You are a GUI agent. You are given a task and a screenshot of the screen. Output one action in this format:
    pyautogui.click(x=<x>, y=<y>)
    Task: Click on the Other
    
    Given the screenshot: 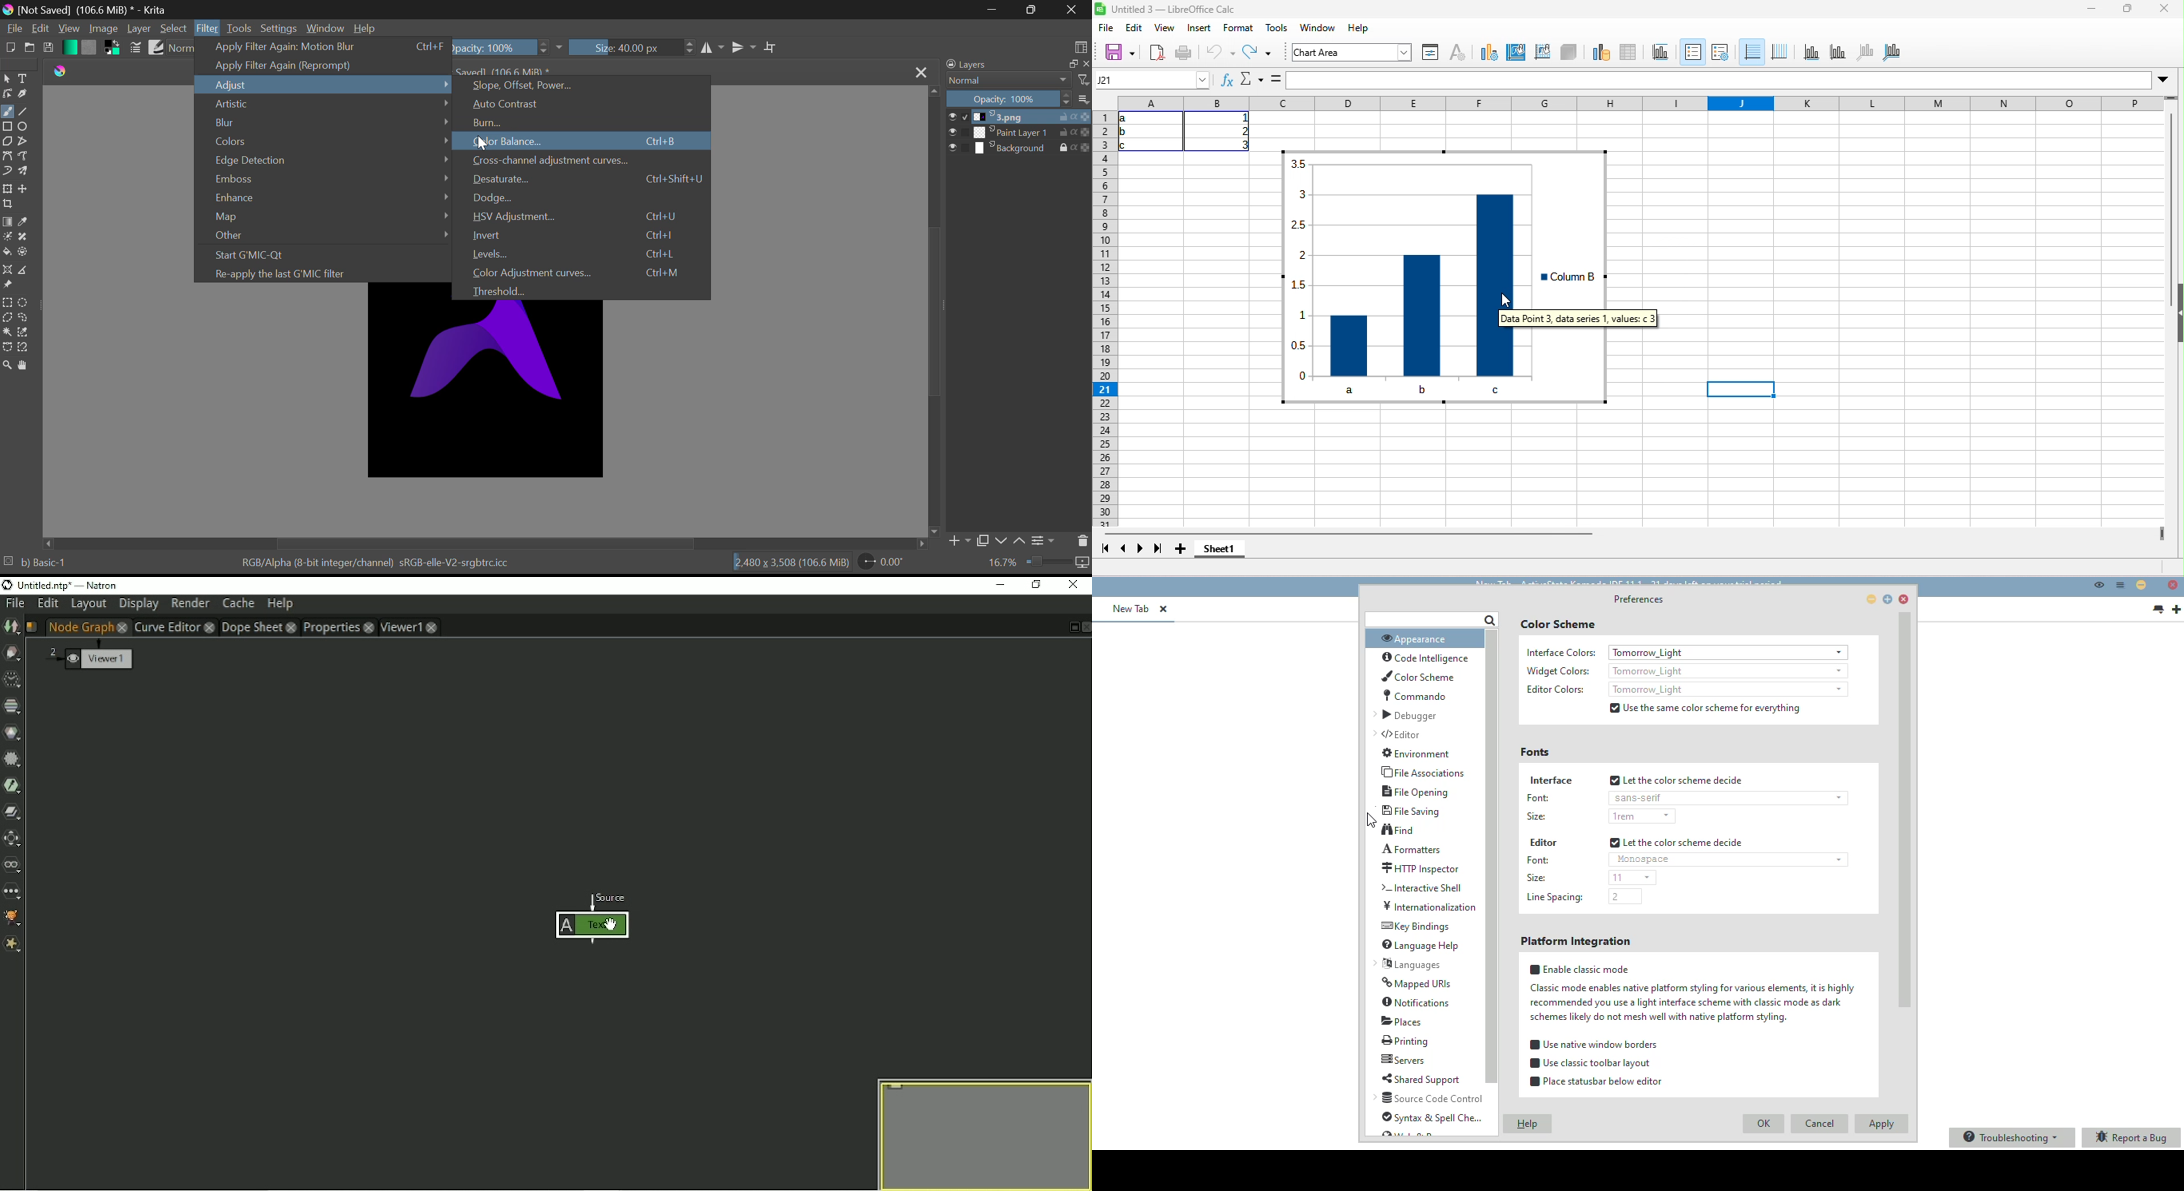 What is the action you would take?
    pyautogui.click(x=330, y=237)
    